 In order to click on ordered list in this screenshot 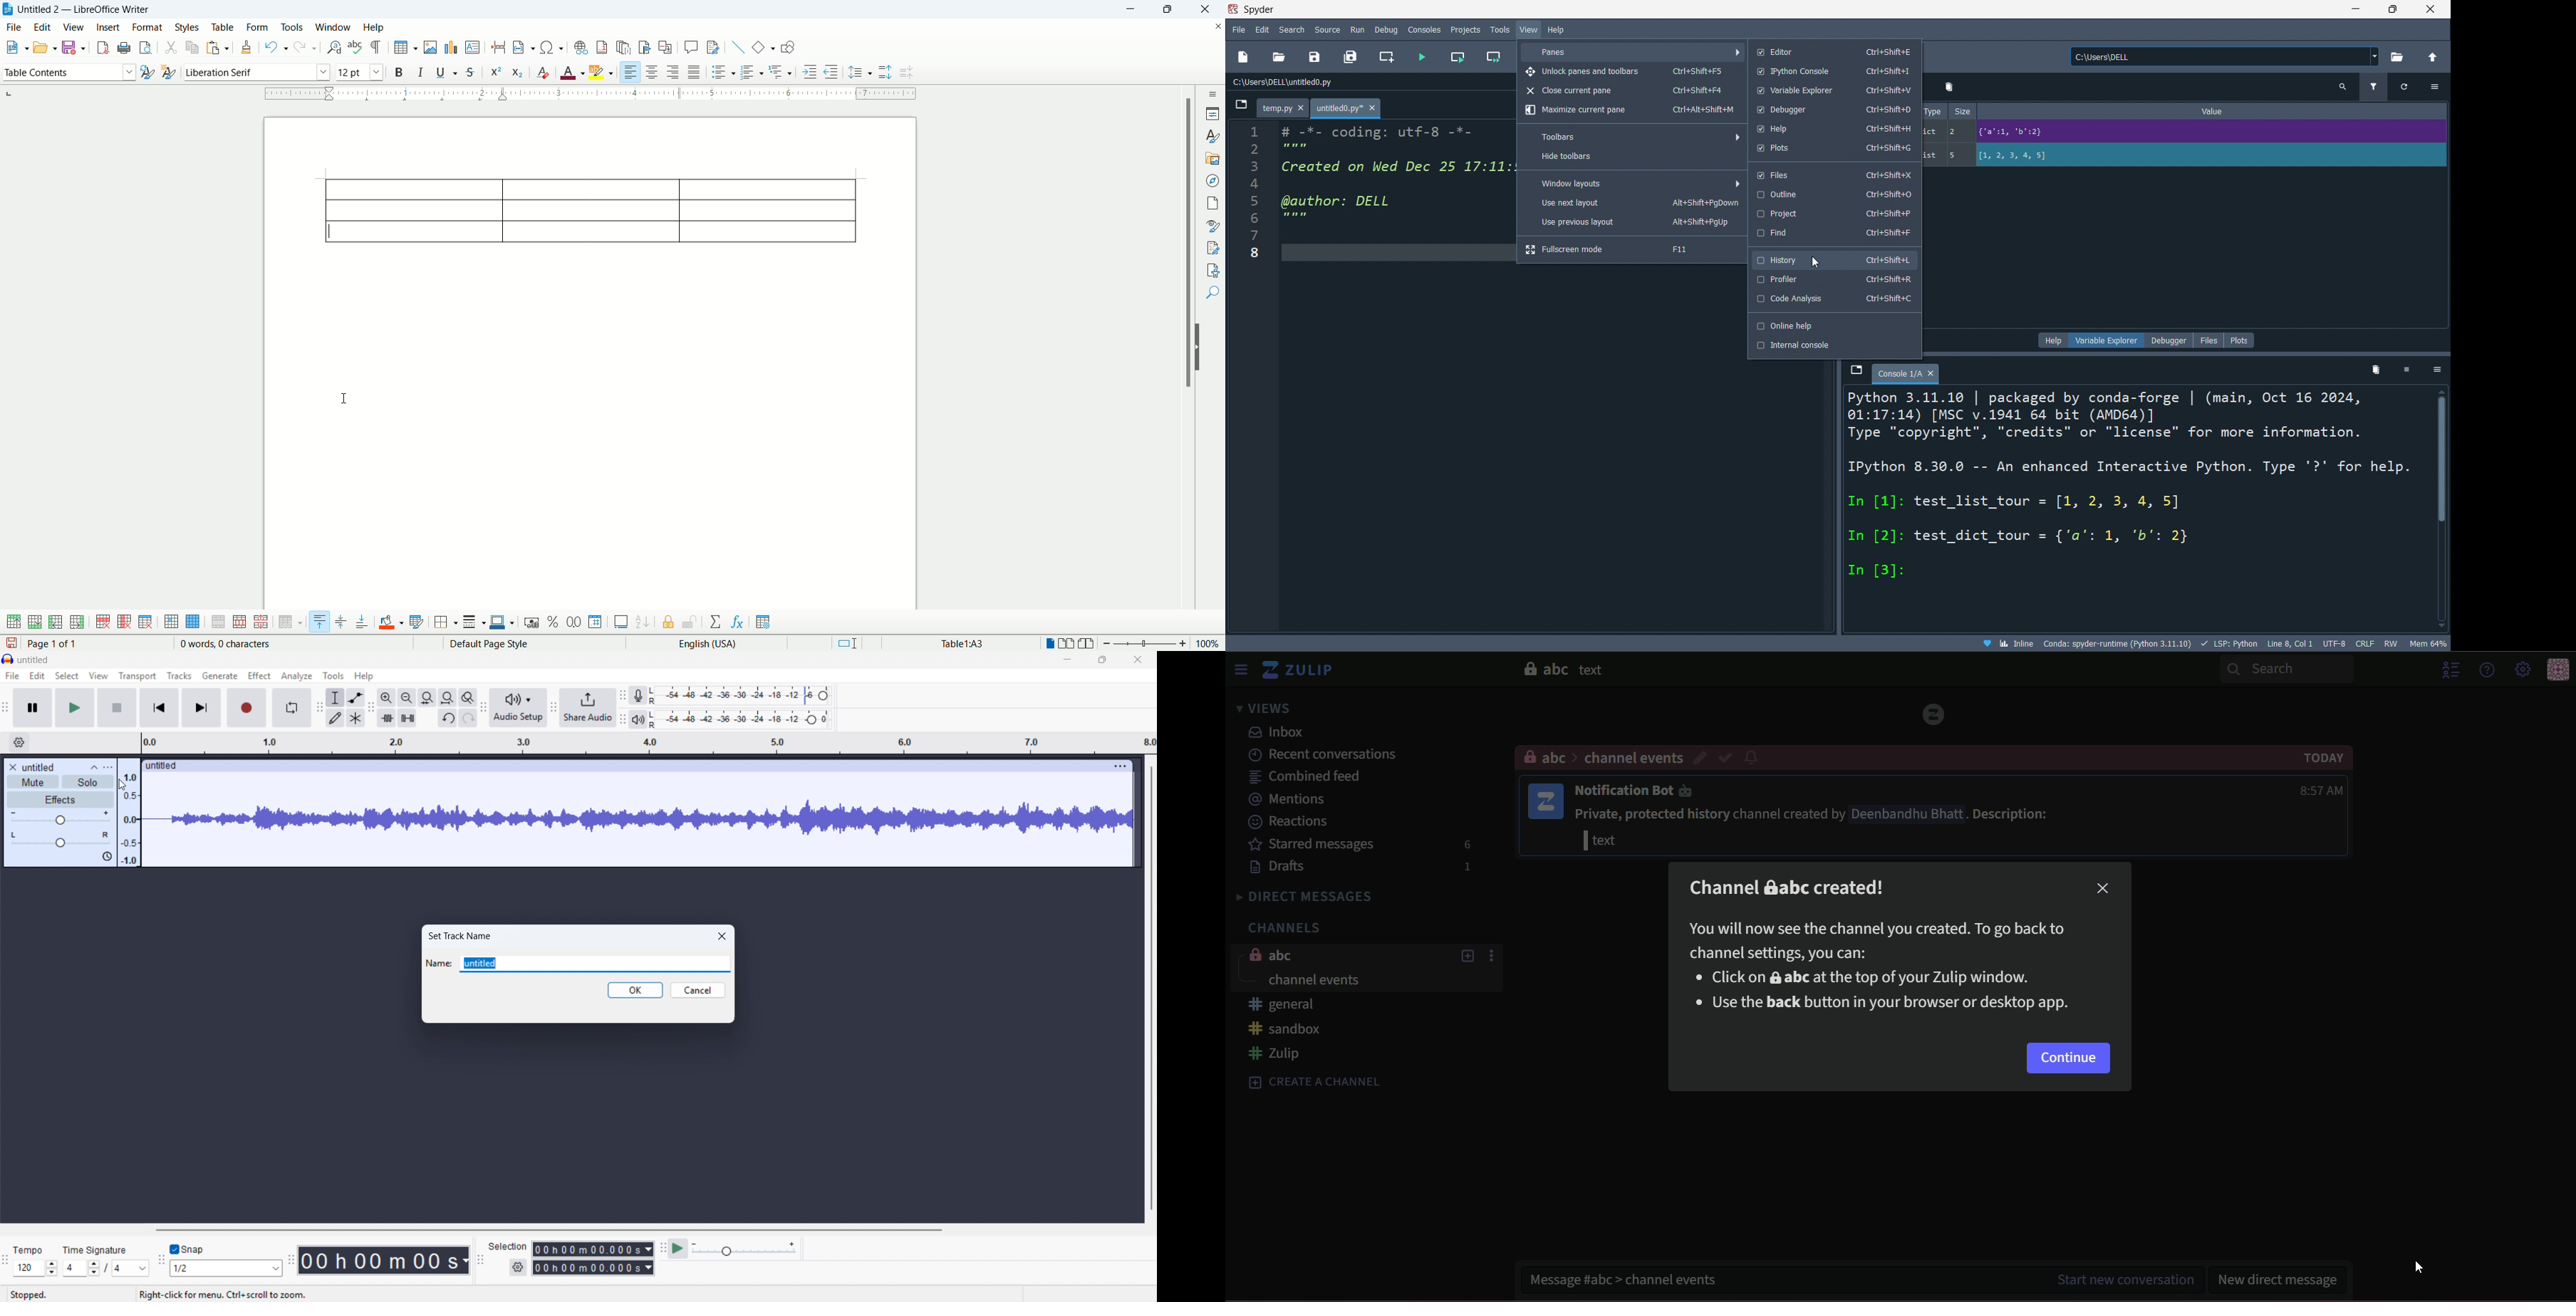, I will do `click(754, 71)`.